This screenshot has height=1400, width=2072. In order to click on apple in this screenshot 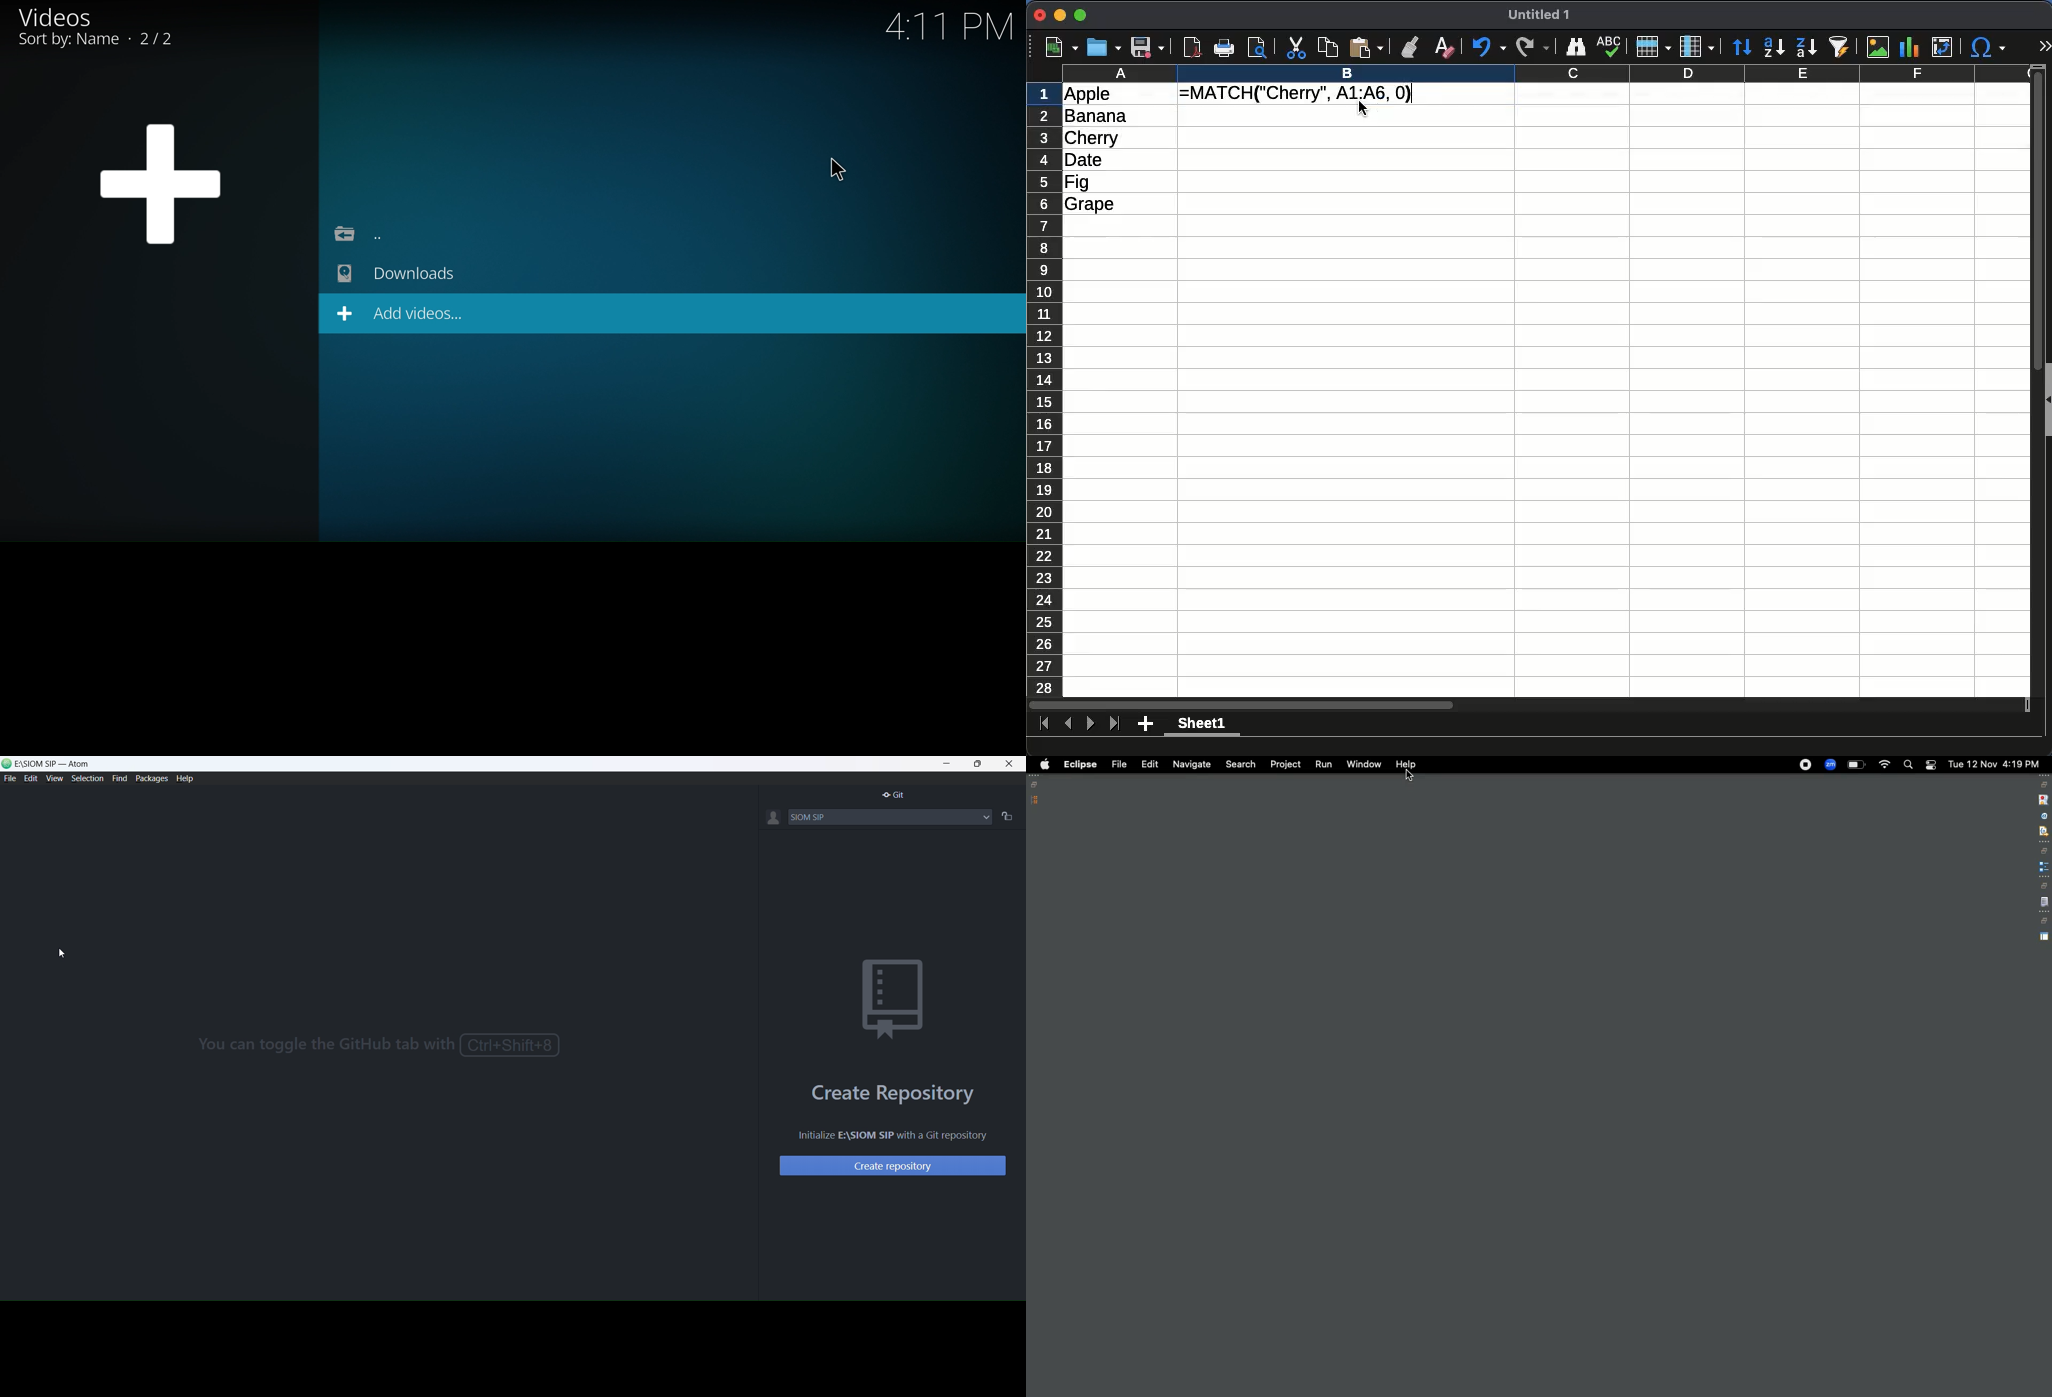, I will do `click(1088, 95)`.